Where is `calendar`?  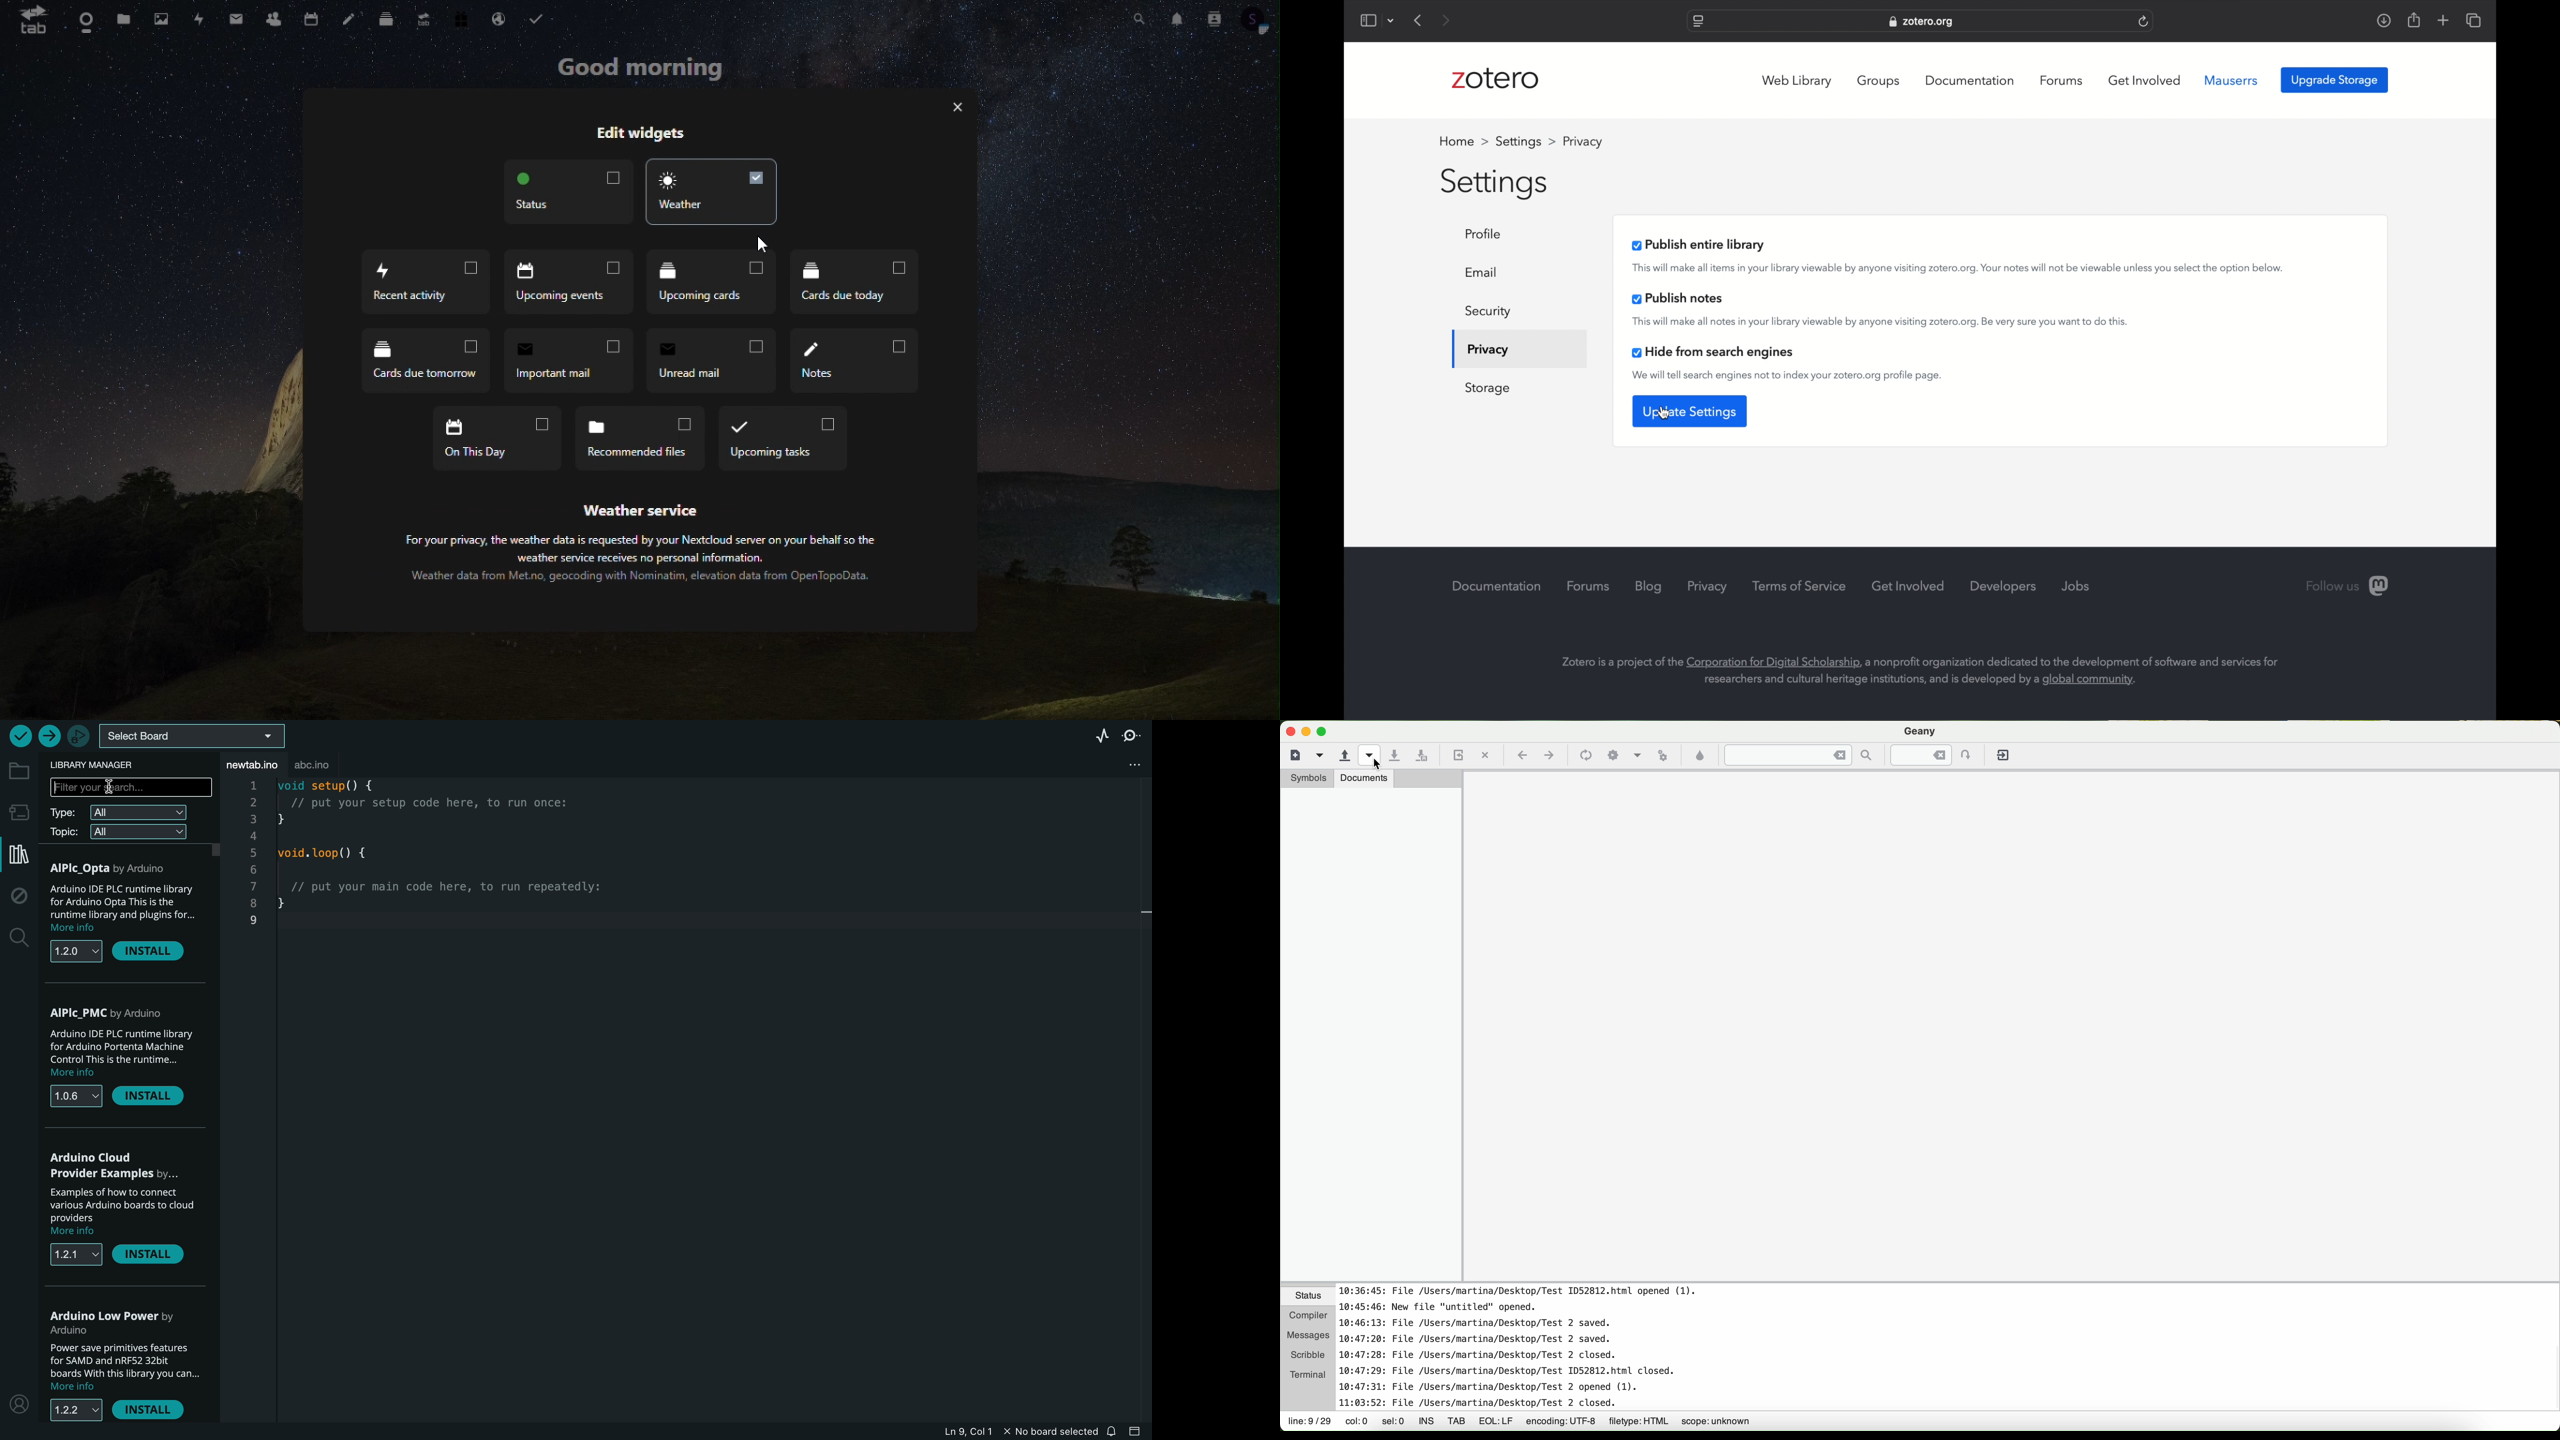
calendar is located at coordinates (309, 19).